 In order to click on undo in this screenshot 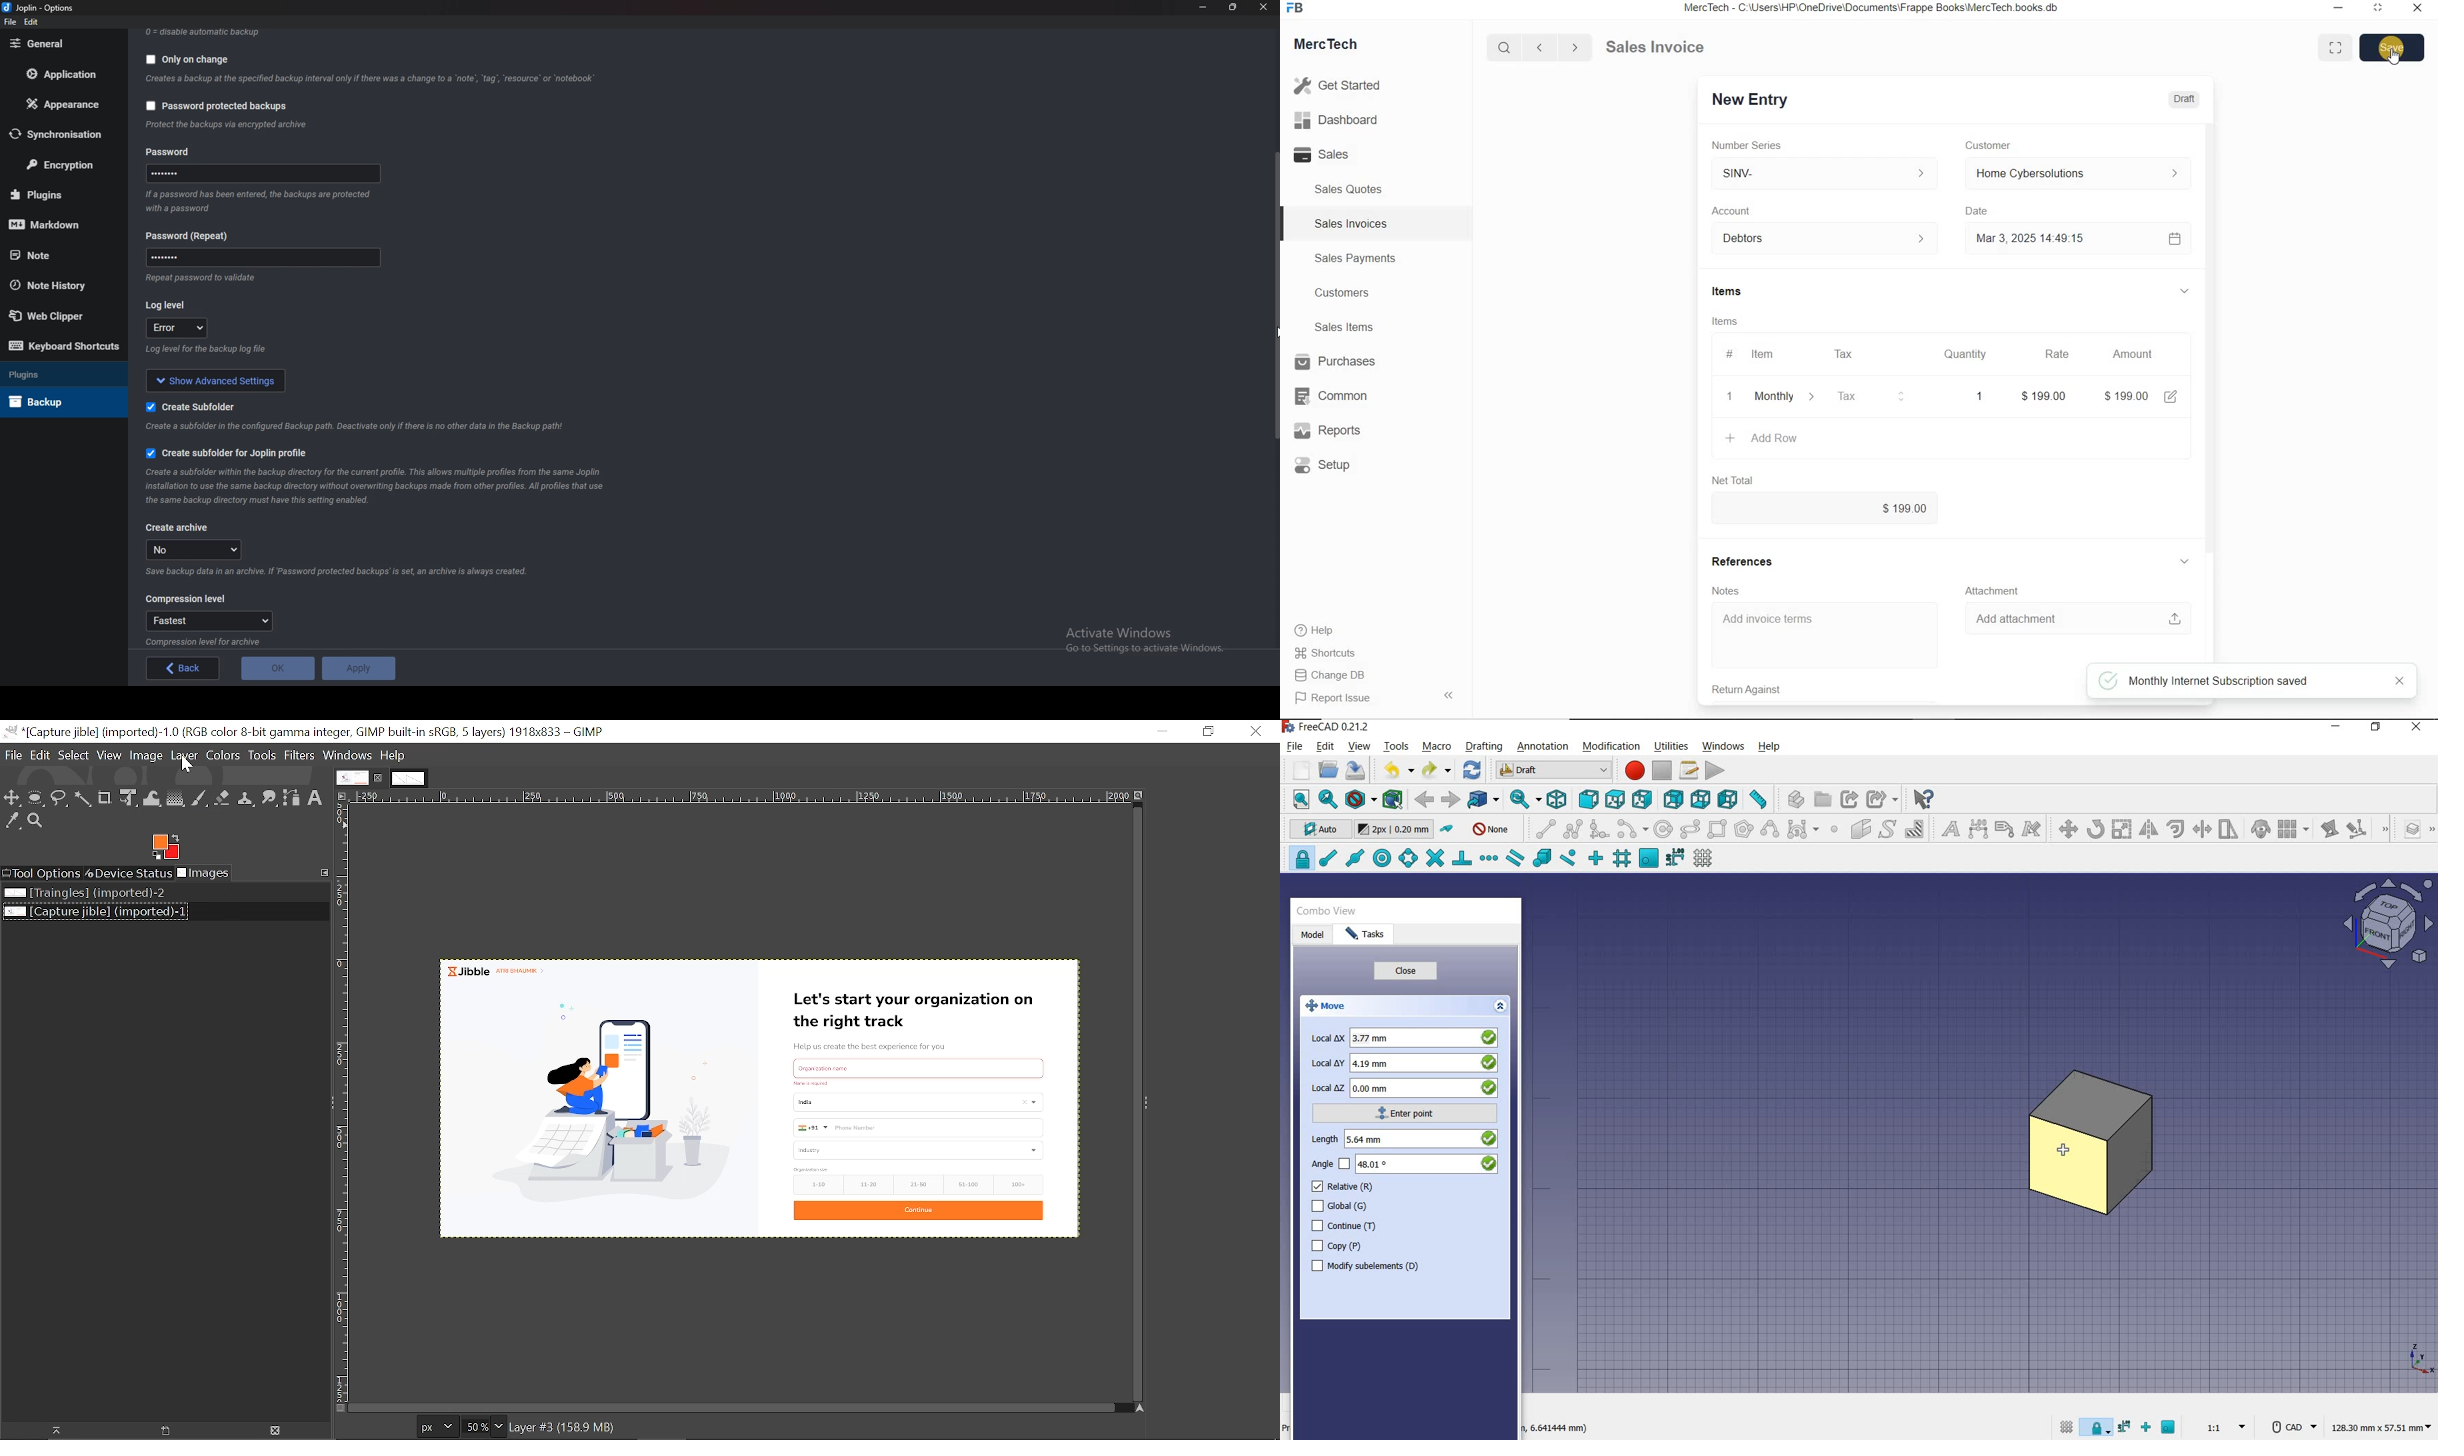, I will do `click(1394, 770)`.